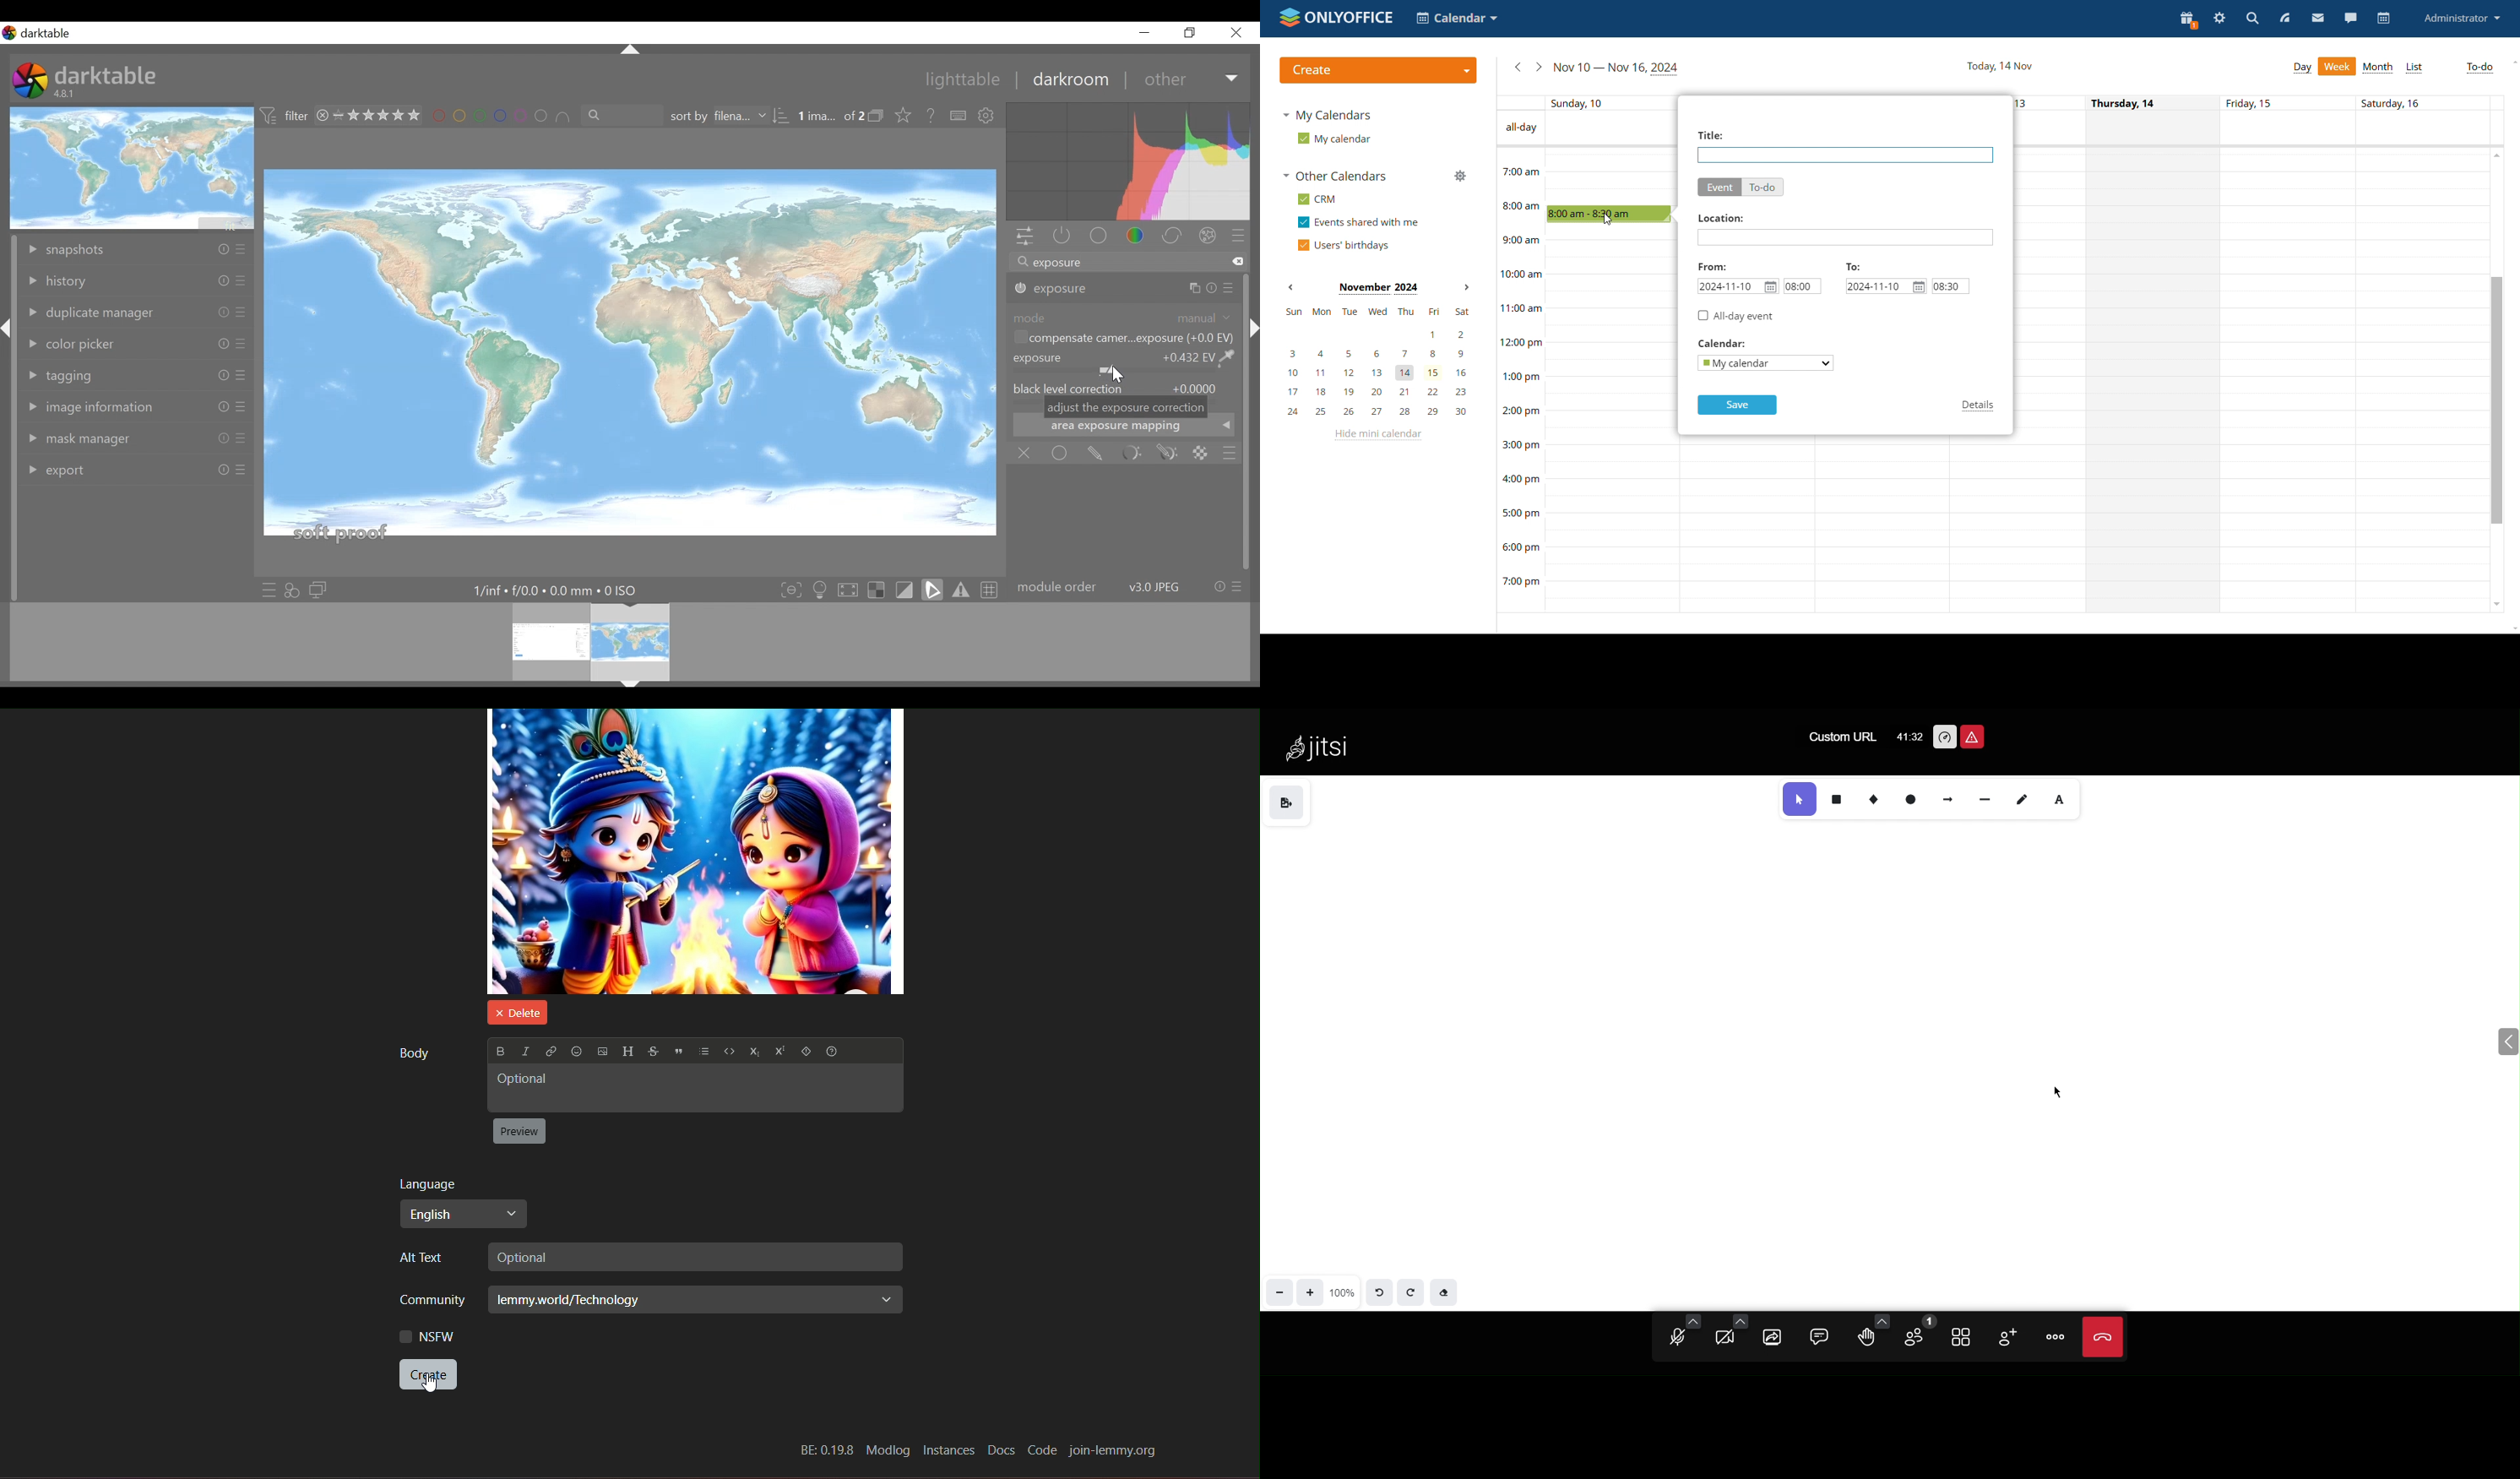  What do you see at coordinates (1100, 237) in the screenshot?
I see `base` at bounding box center [1100, 237].